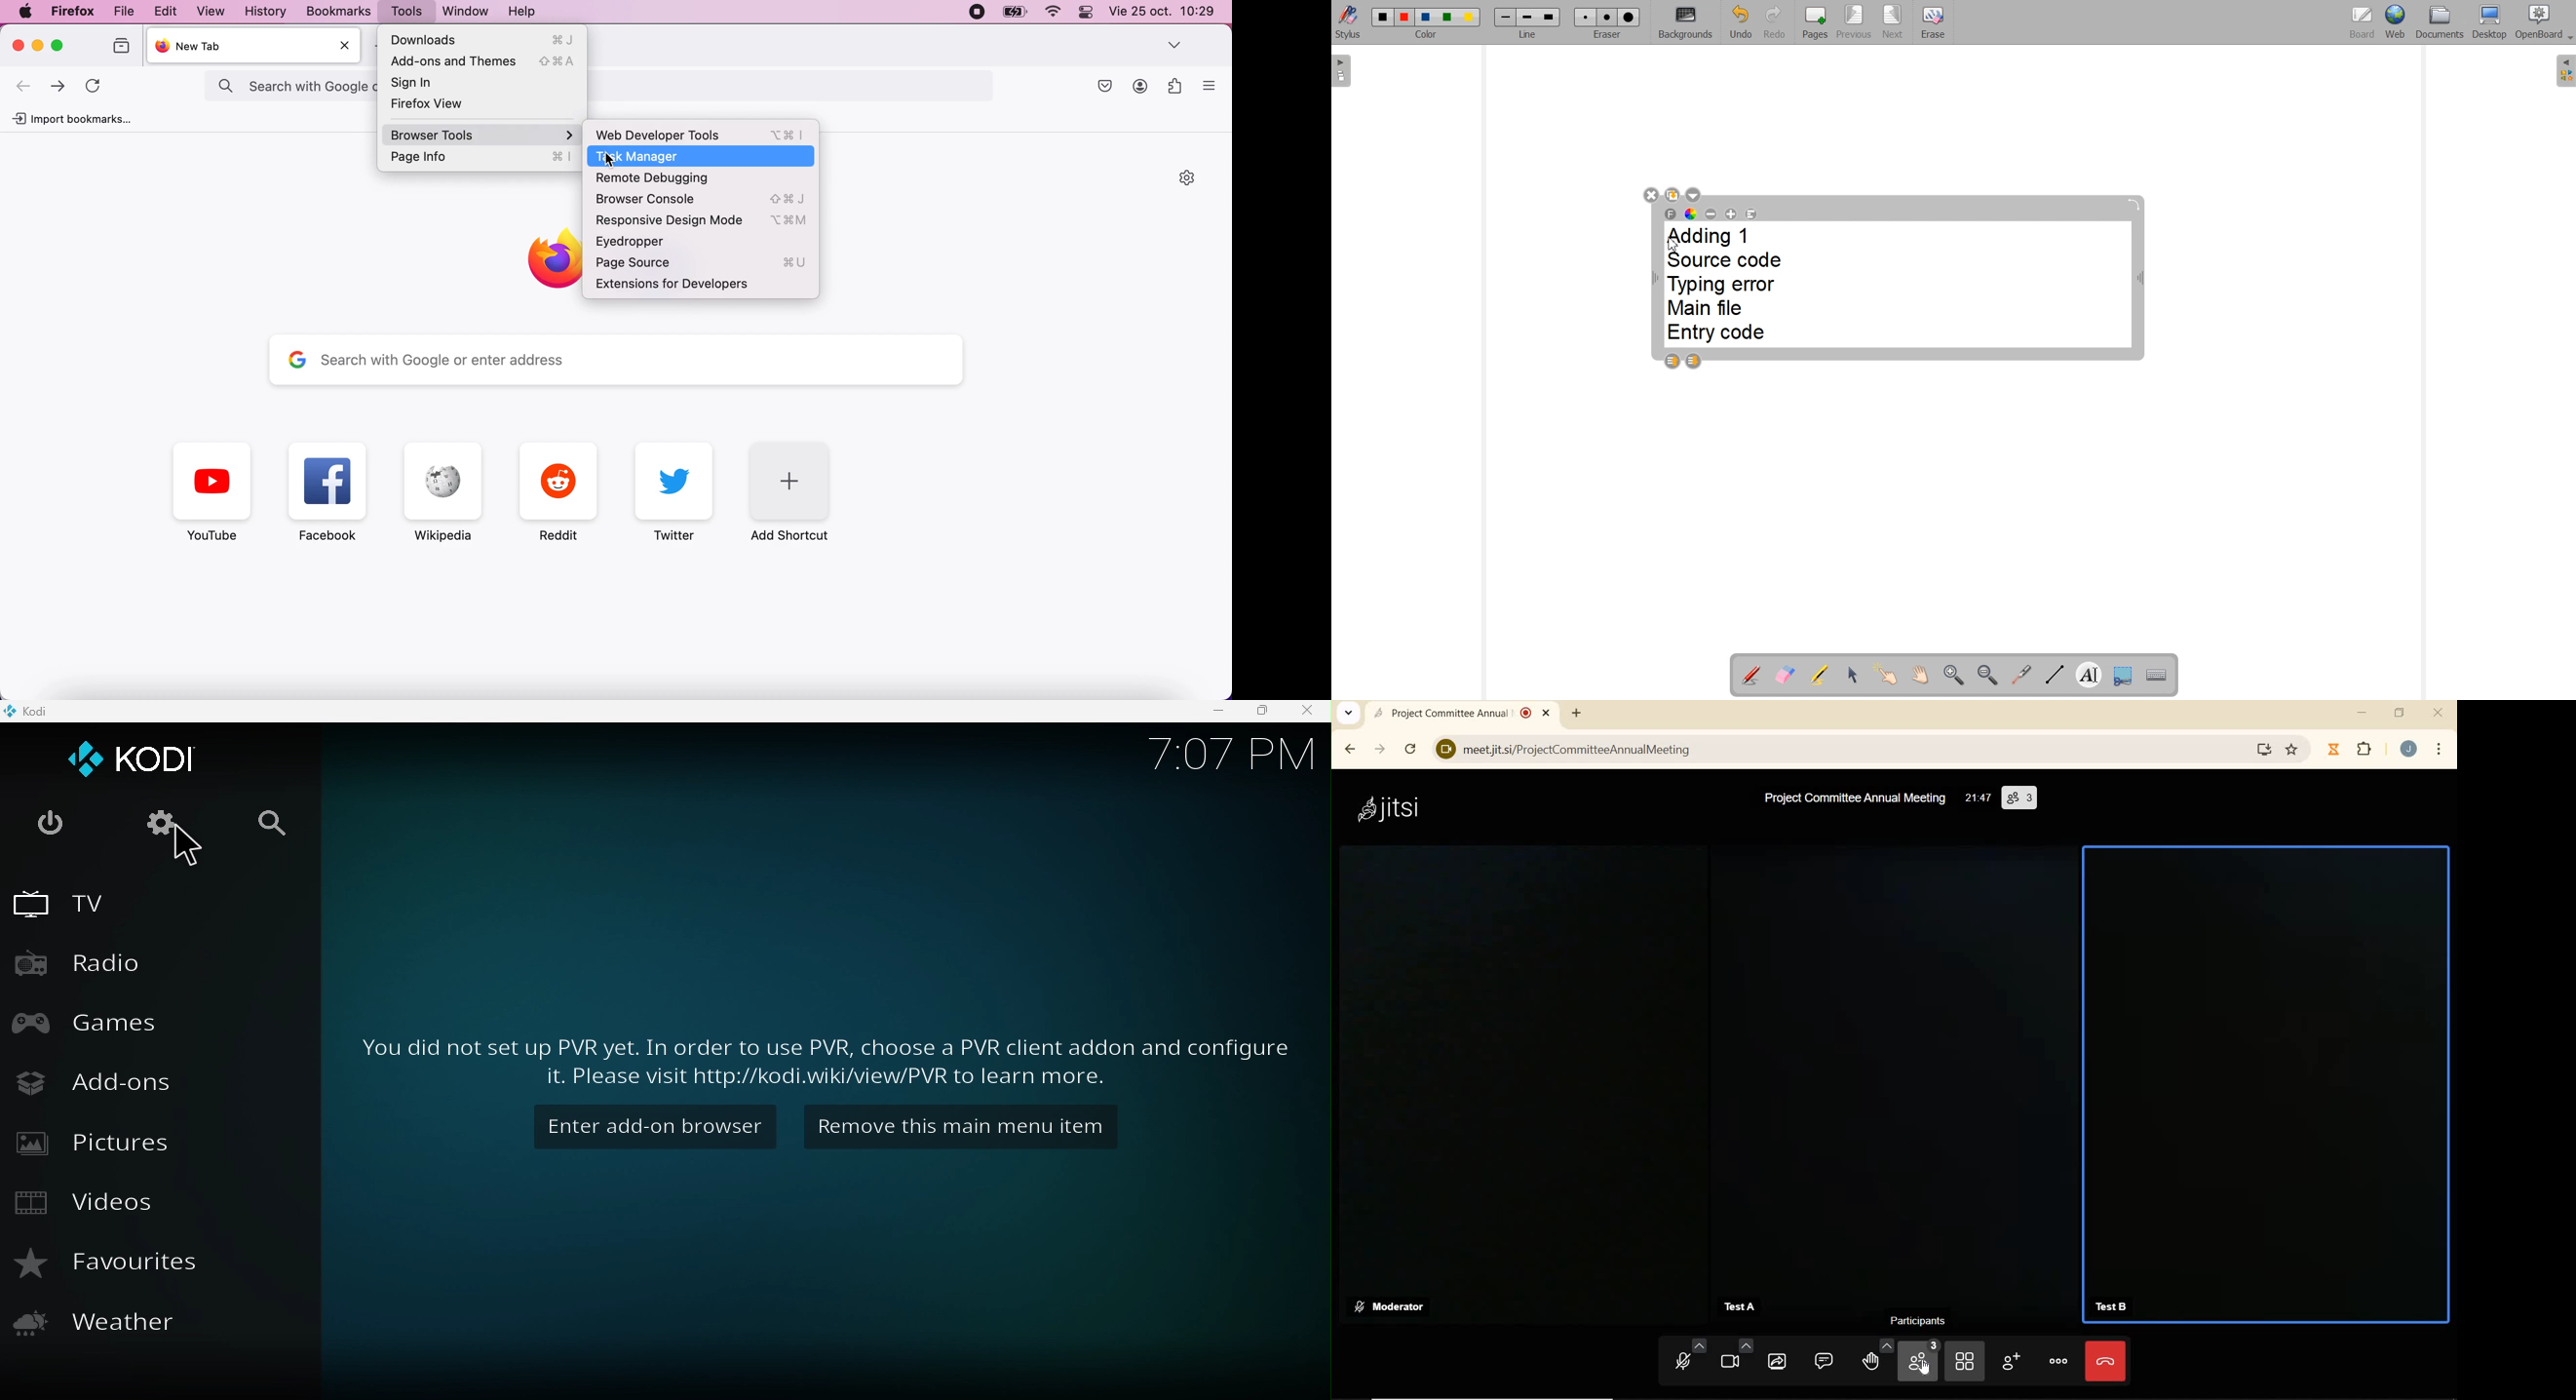 Image resolution: width=2576 pixels, height=1400 pixels. What do you see at coordinates (1209, 713) in the screenshot?
I see `Minimize` at bounding box center [1209, 713].